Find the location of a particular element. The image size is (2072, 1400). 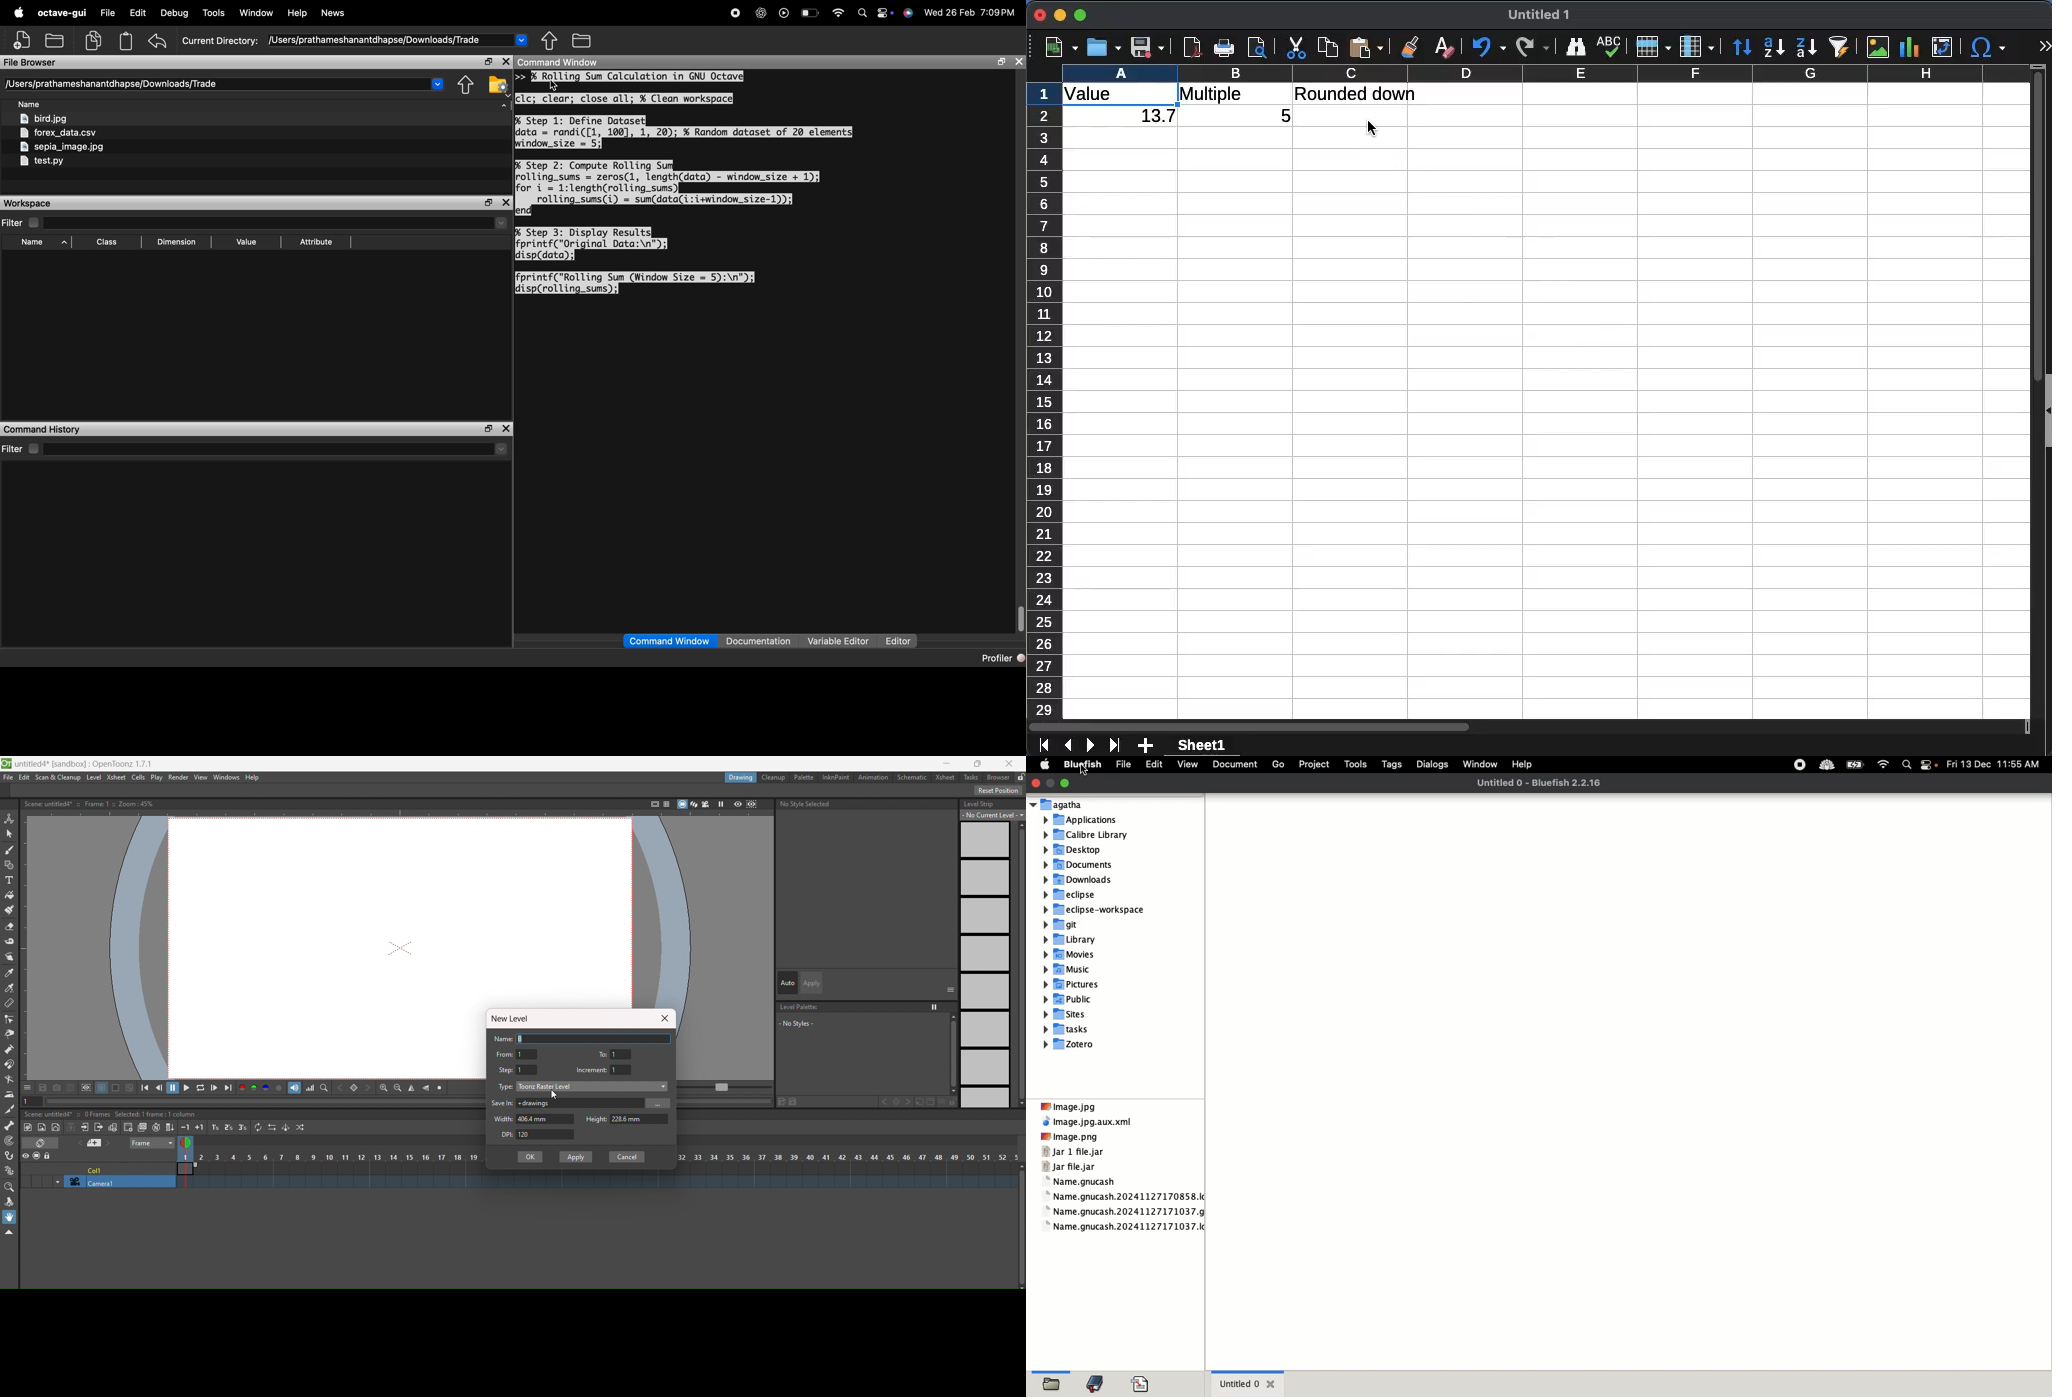

open an existing file in editor is located at coordinates (55, 40).